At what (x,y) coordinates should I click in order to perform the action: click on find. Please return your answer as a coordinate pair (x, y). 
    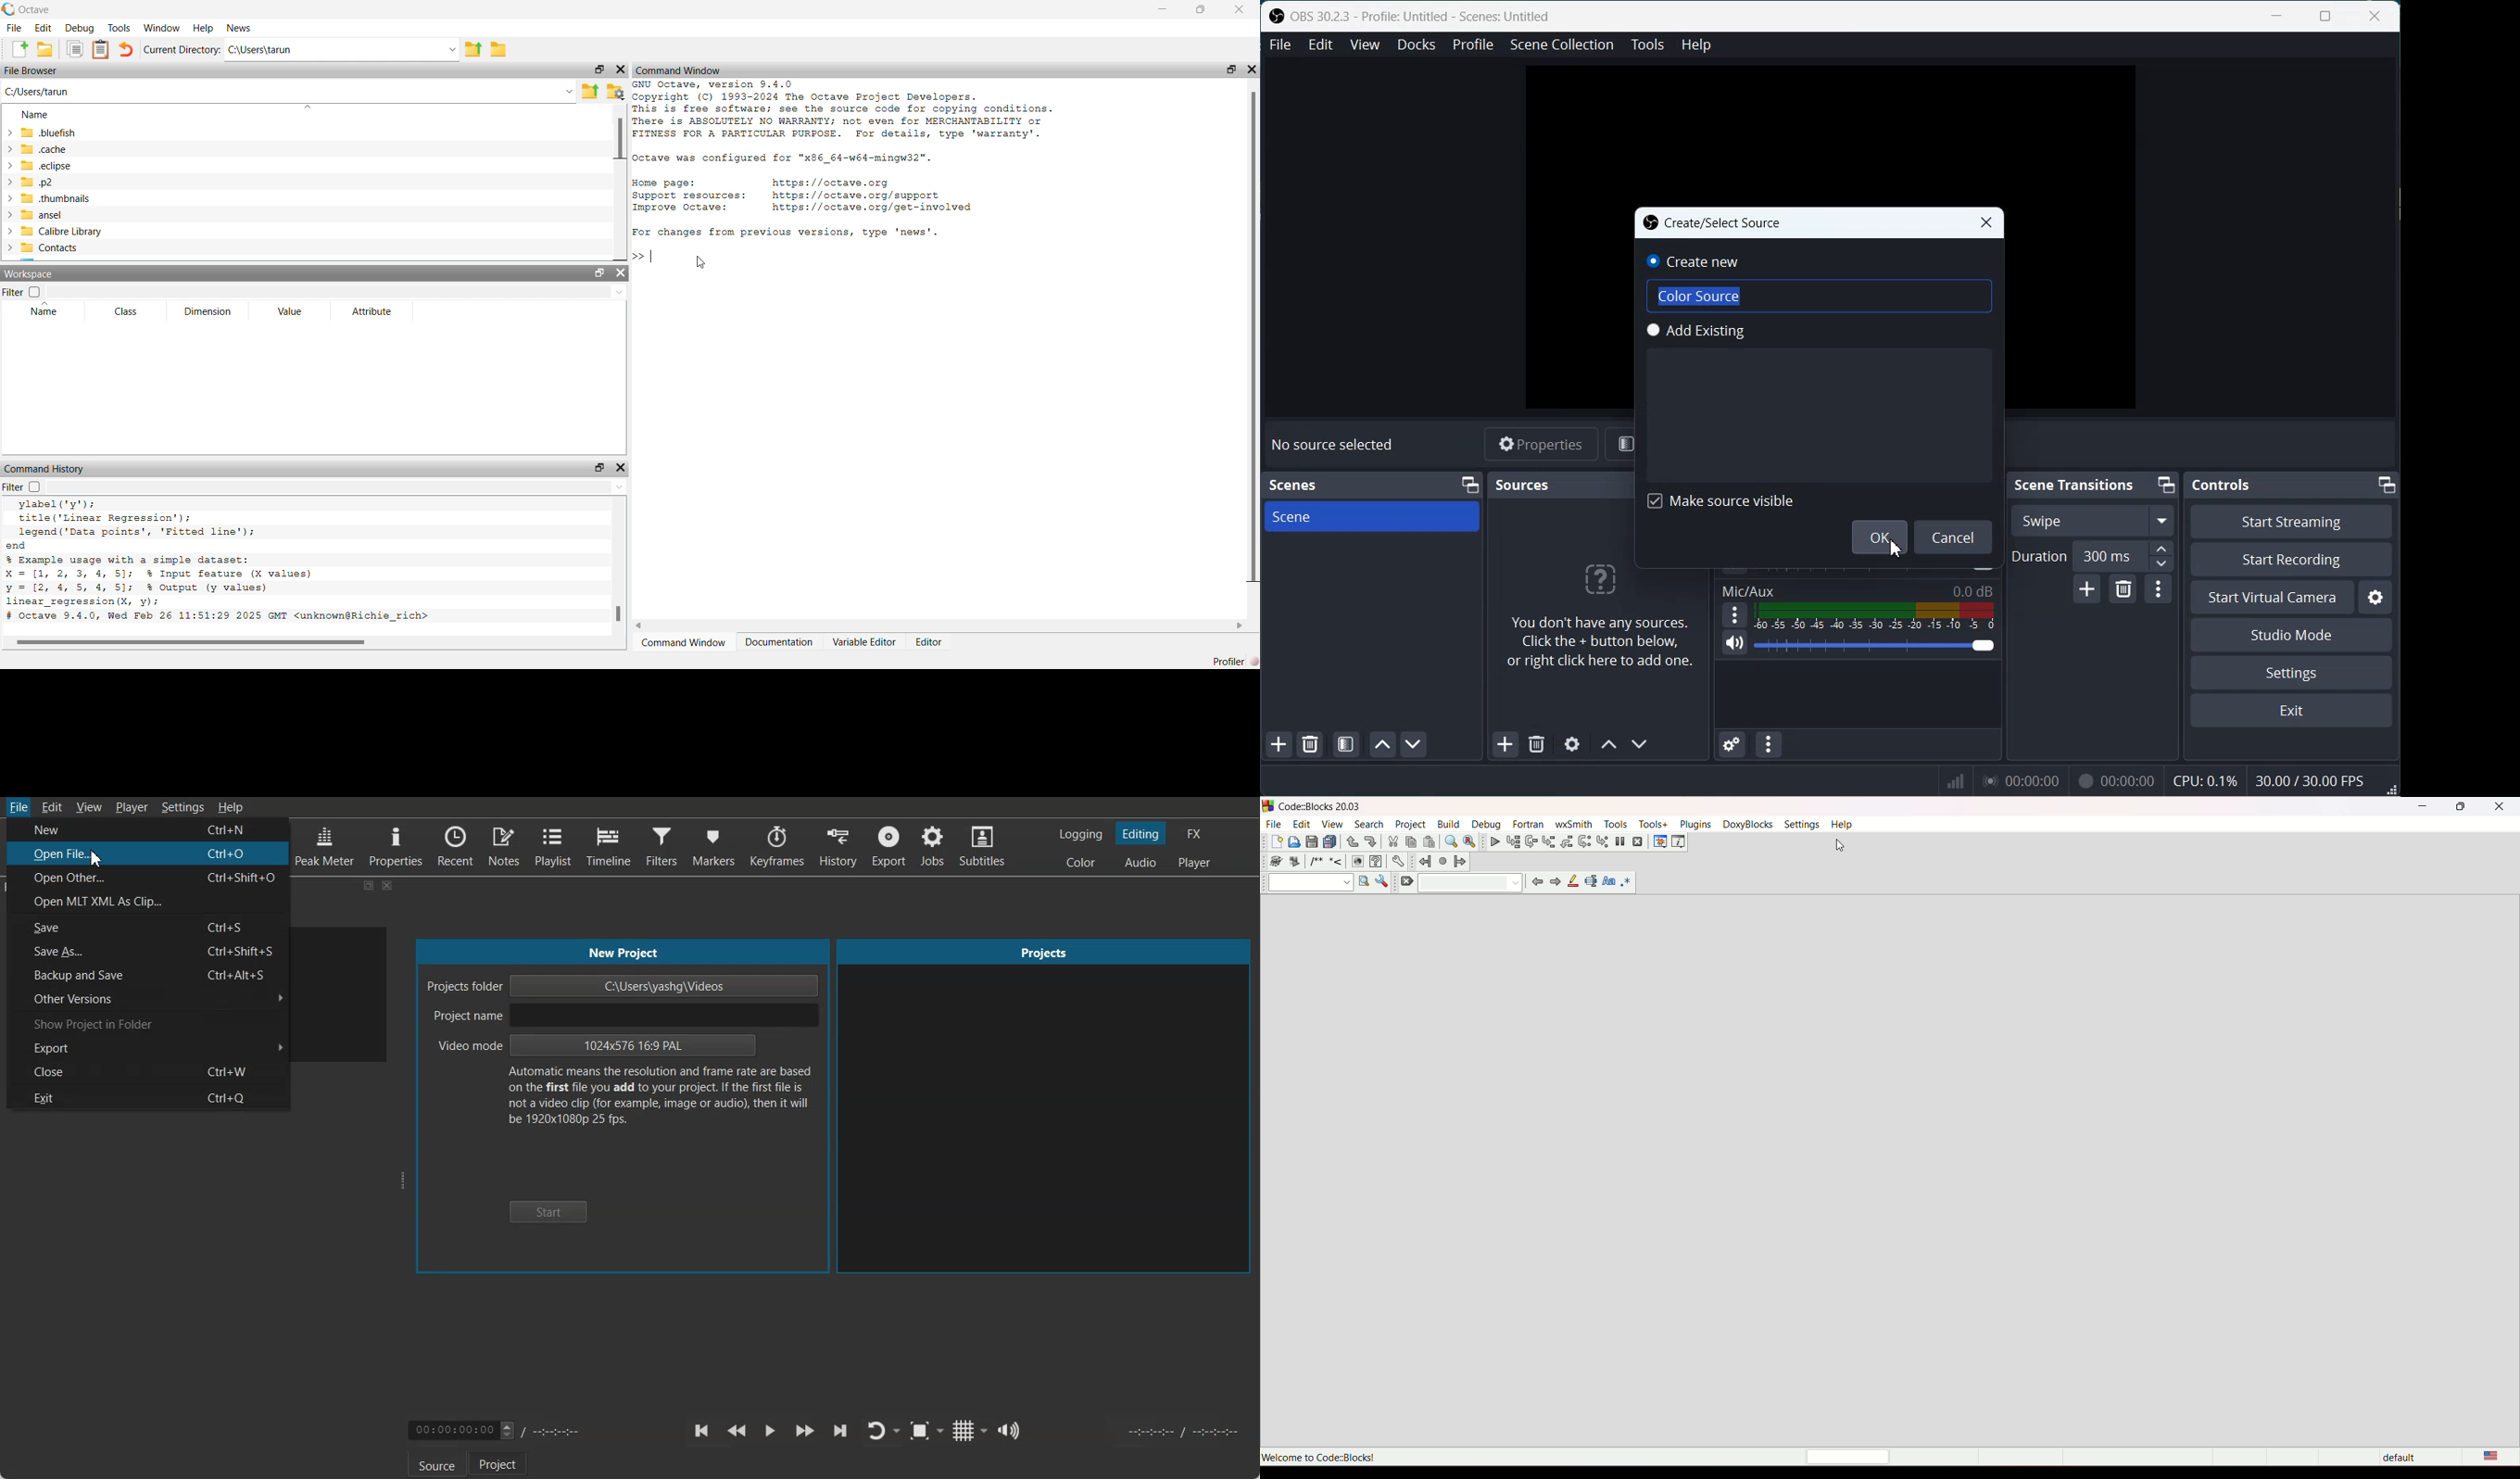
    Looking at the image, I should click on (1450, 842).